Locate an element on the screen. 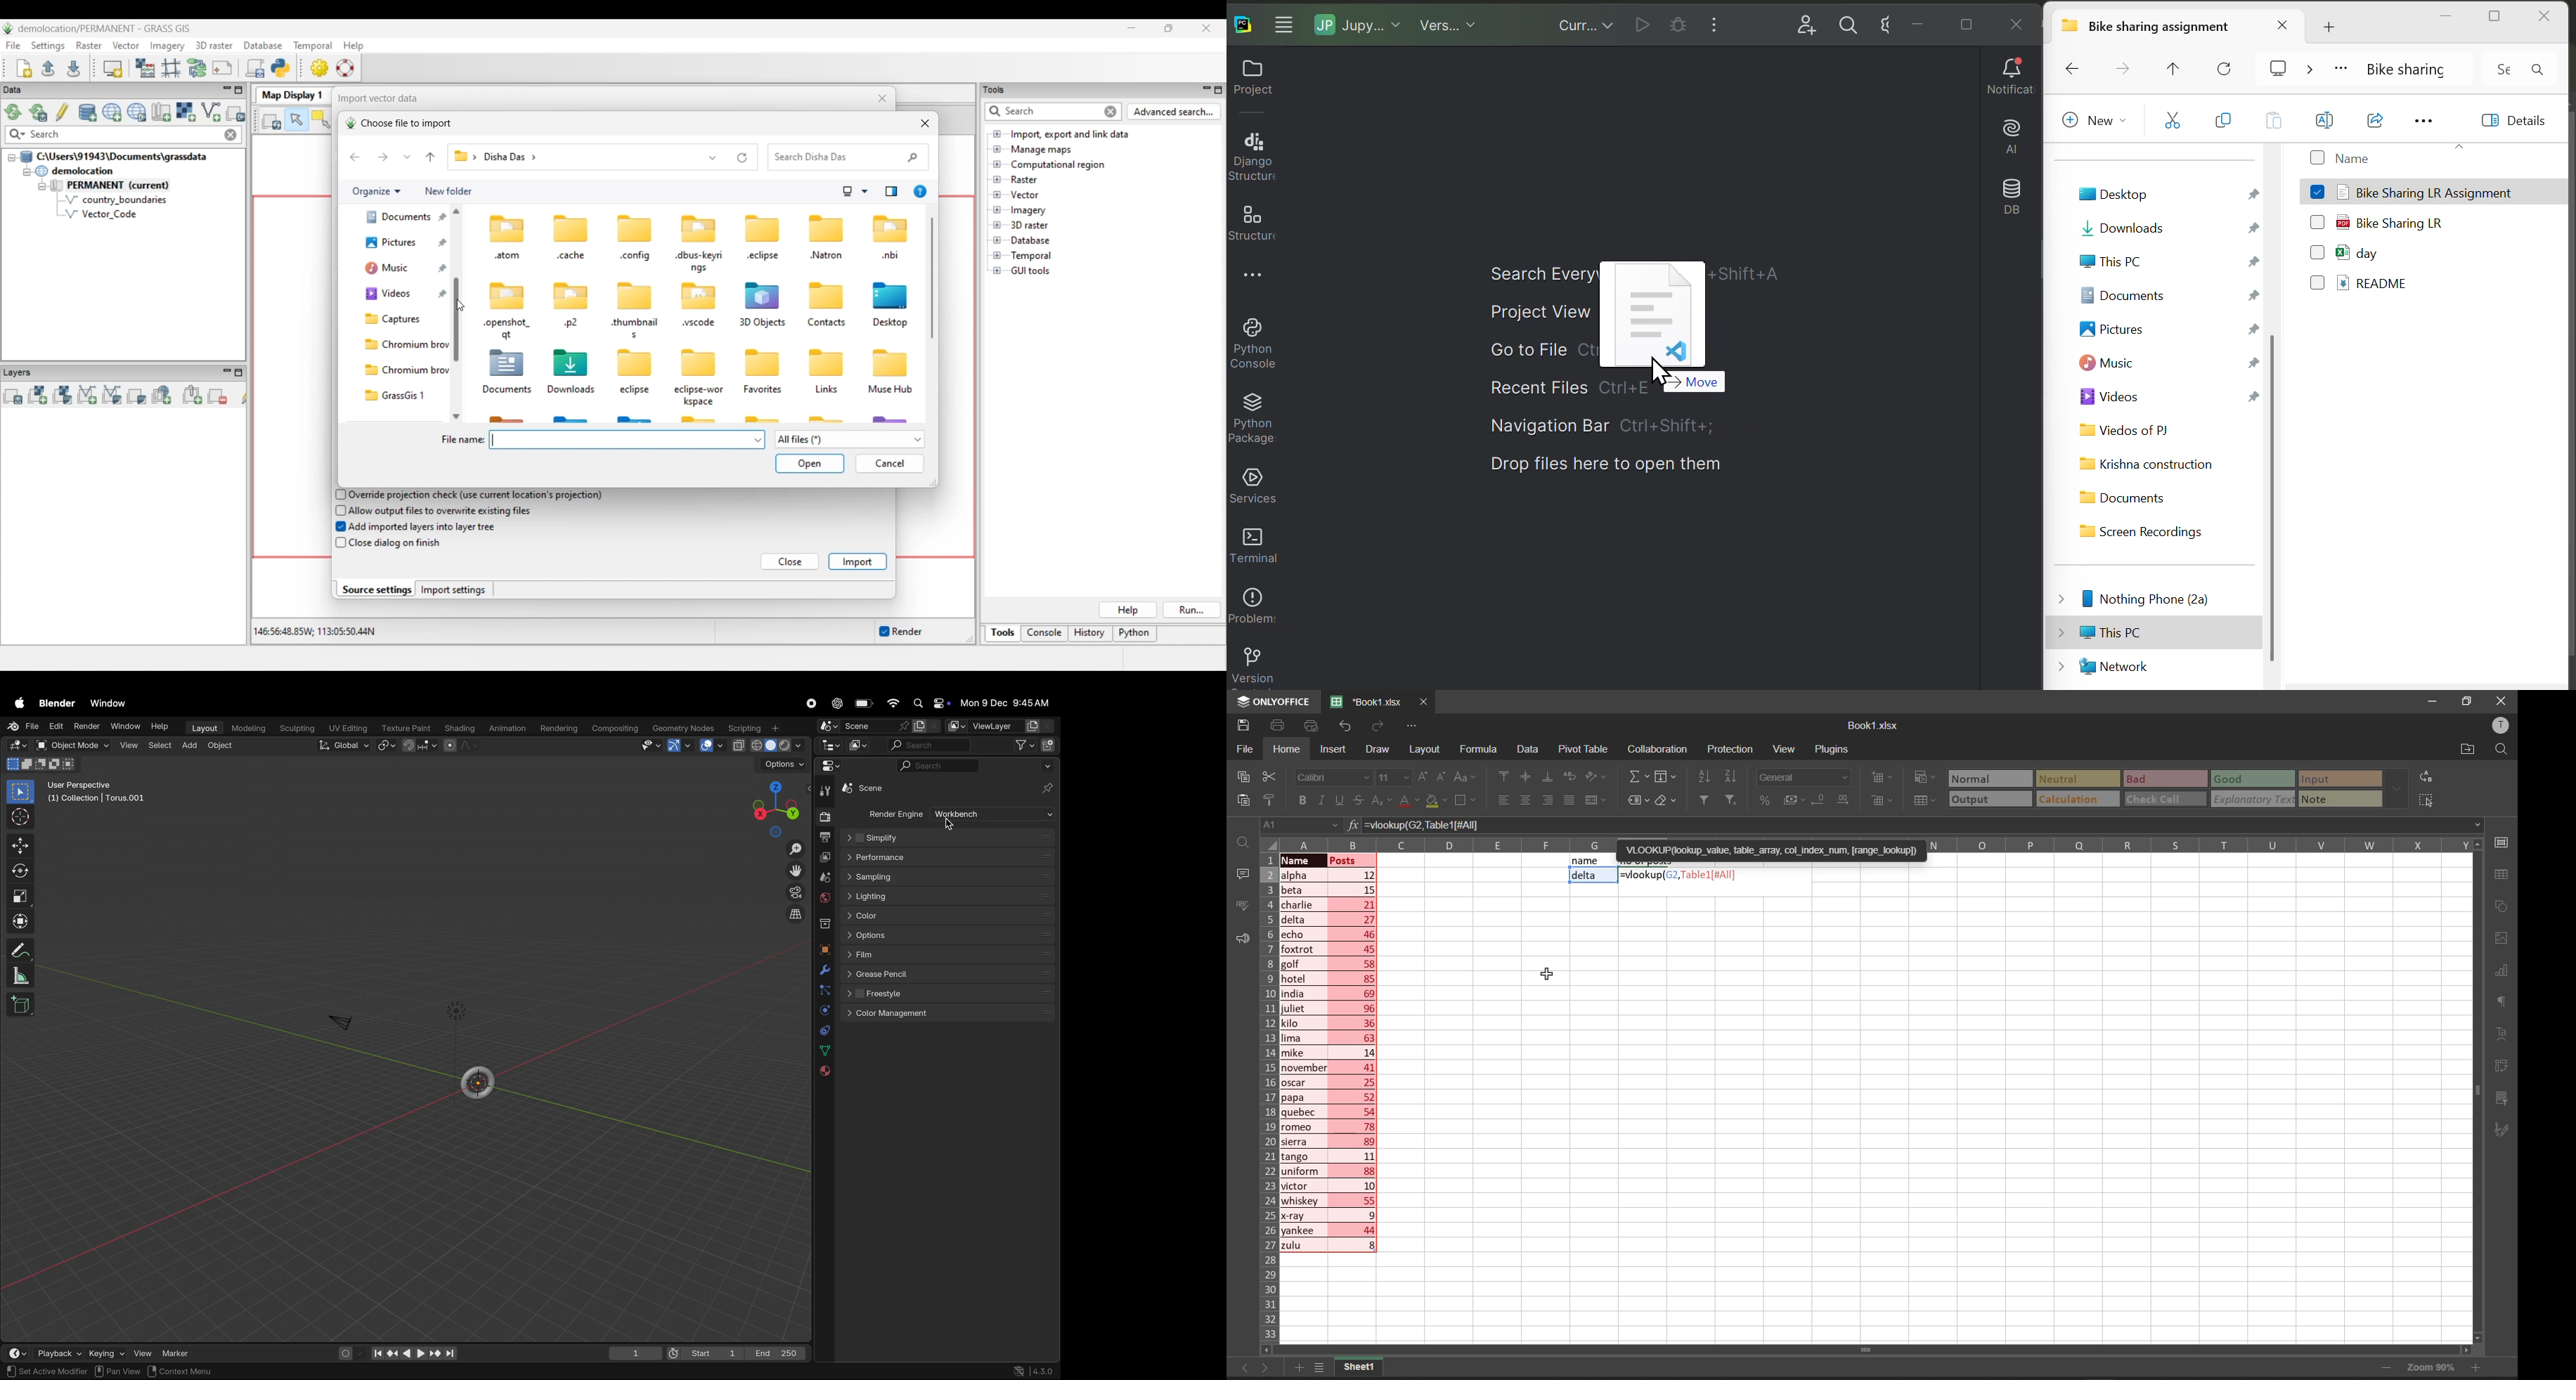 The height and width of the screenshot is (1400, 2576). keying is located at coordinates (106, 1354).